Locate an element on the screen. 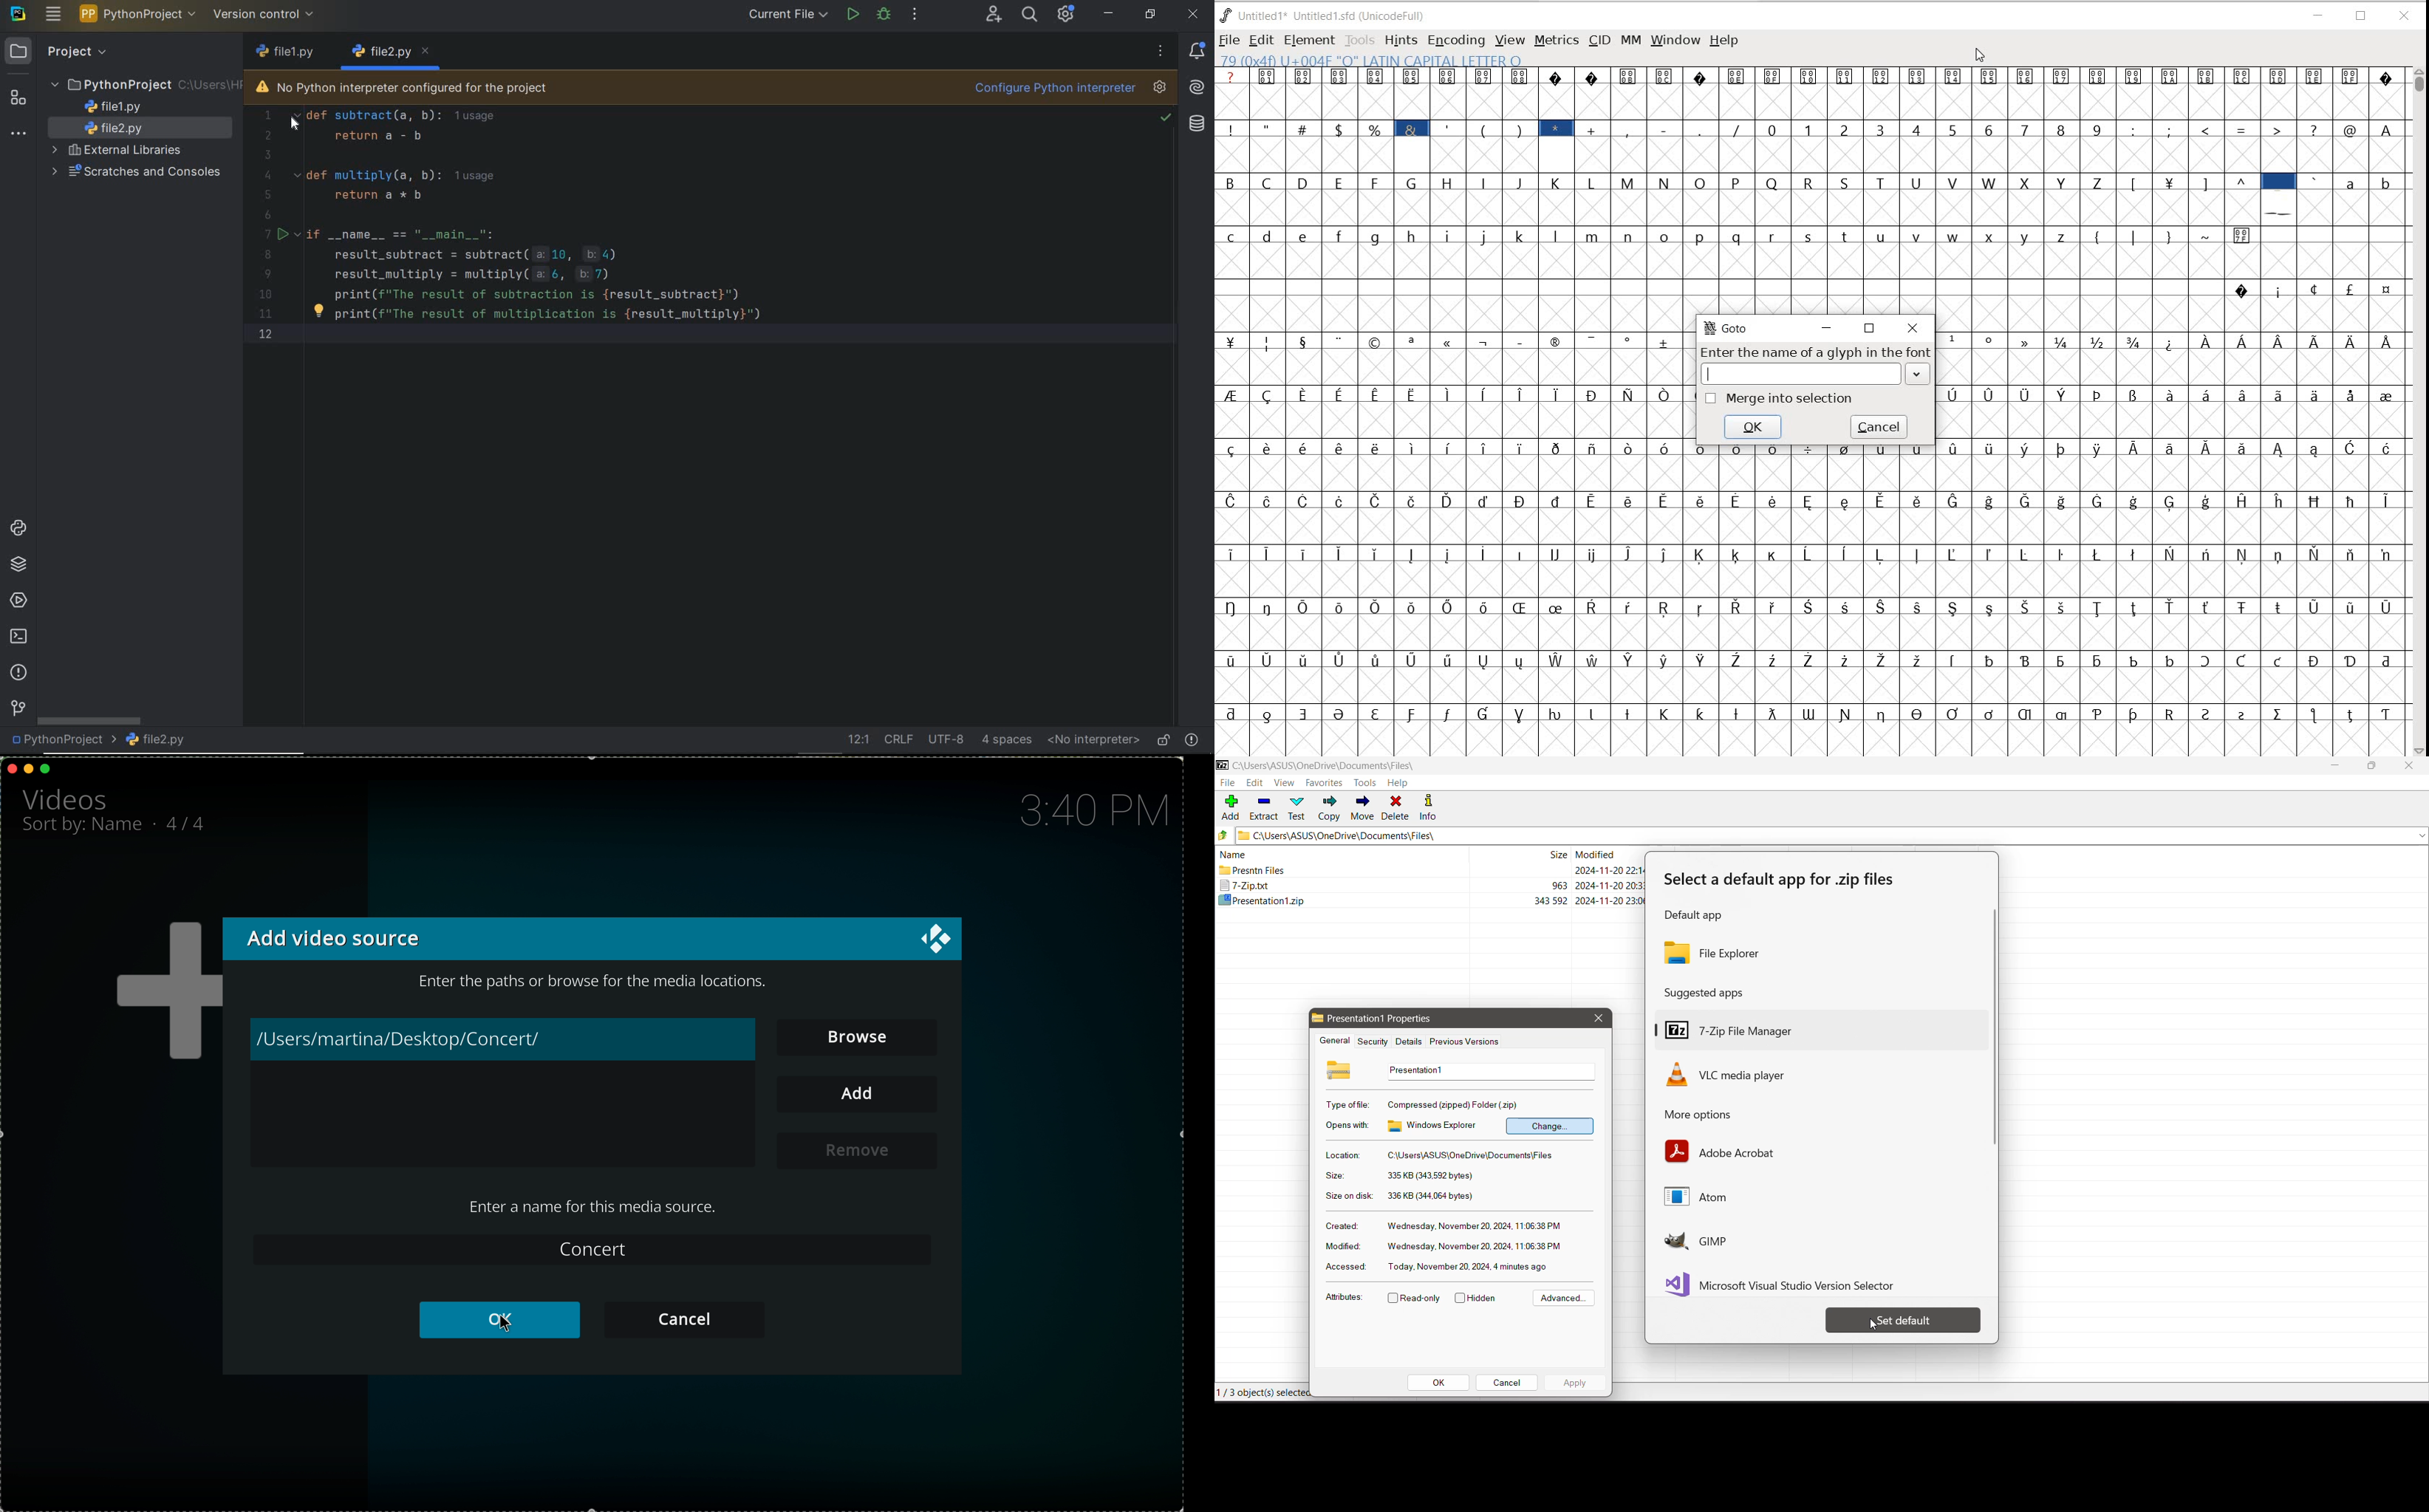 Image resolution: width=2436 pixels, height=1512 pixels. close is located at coordinates (13, 768).